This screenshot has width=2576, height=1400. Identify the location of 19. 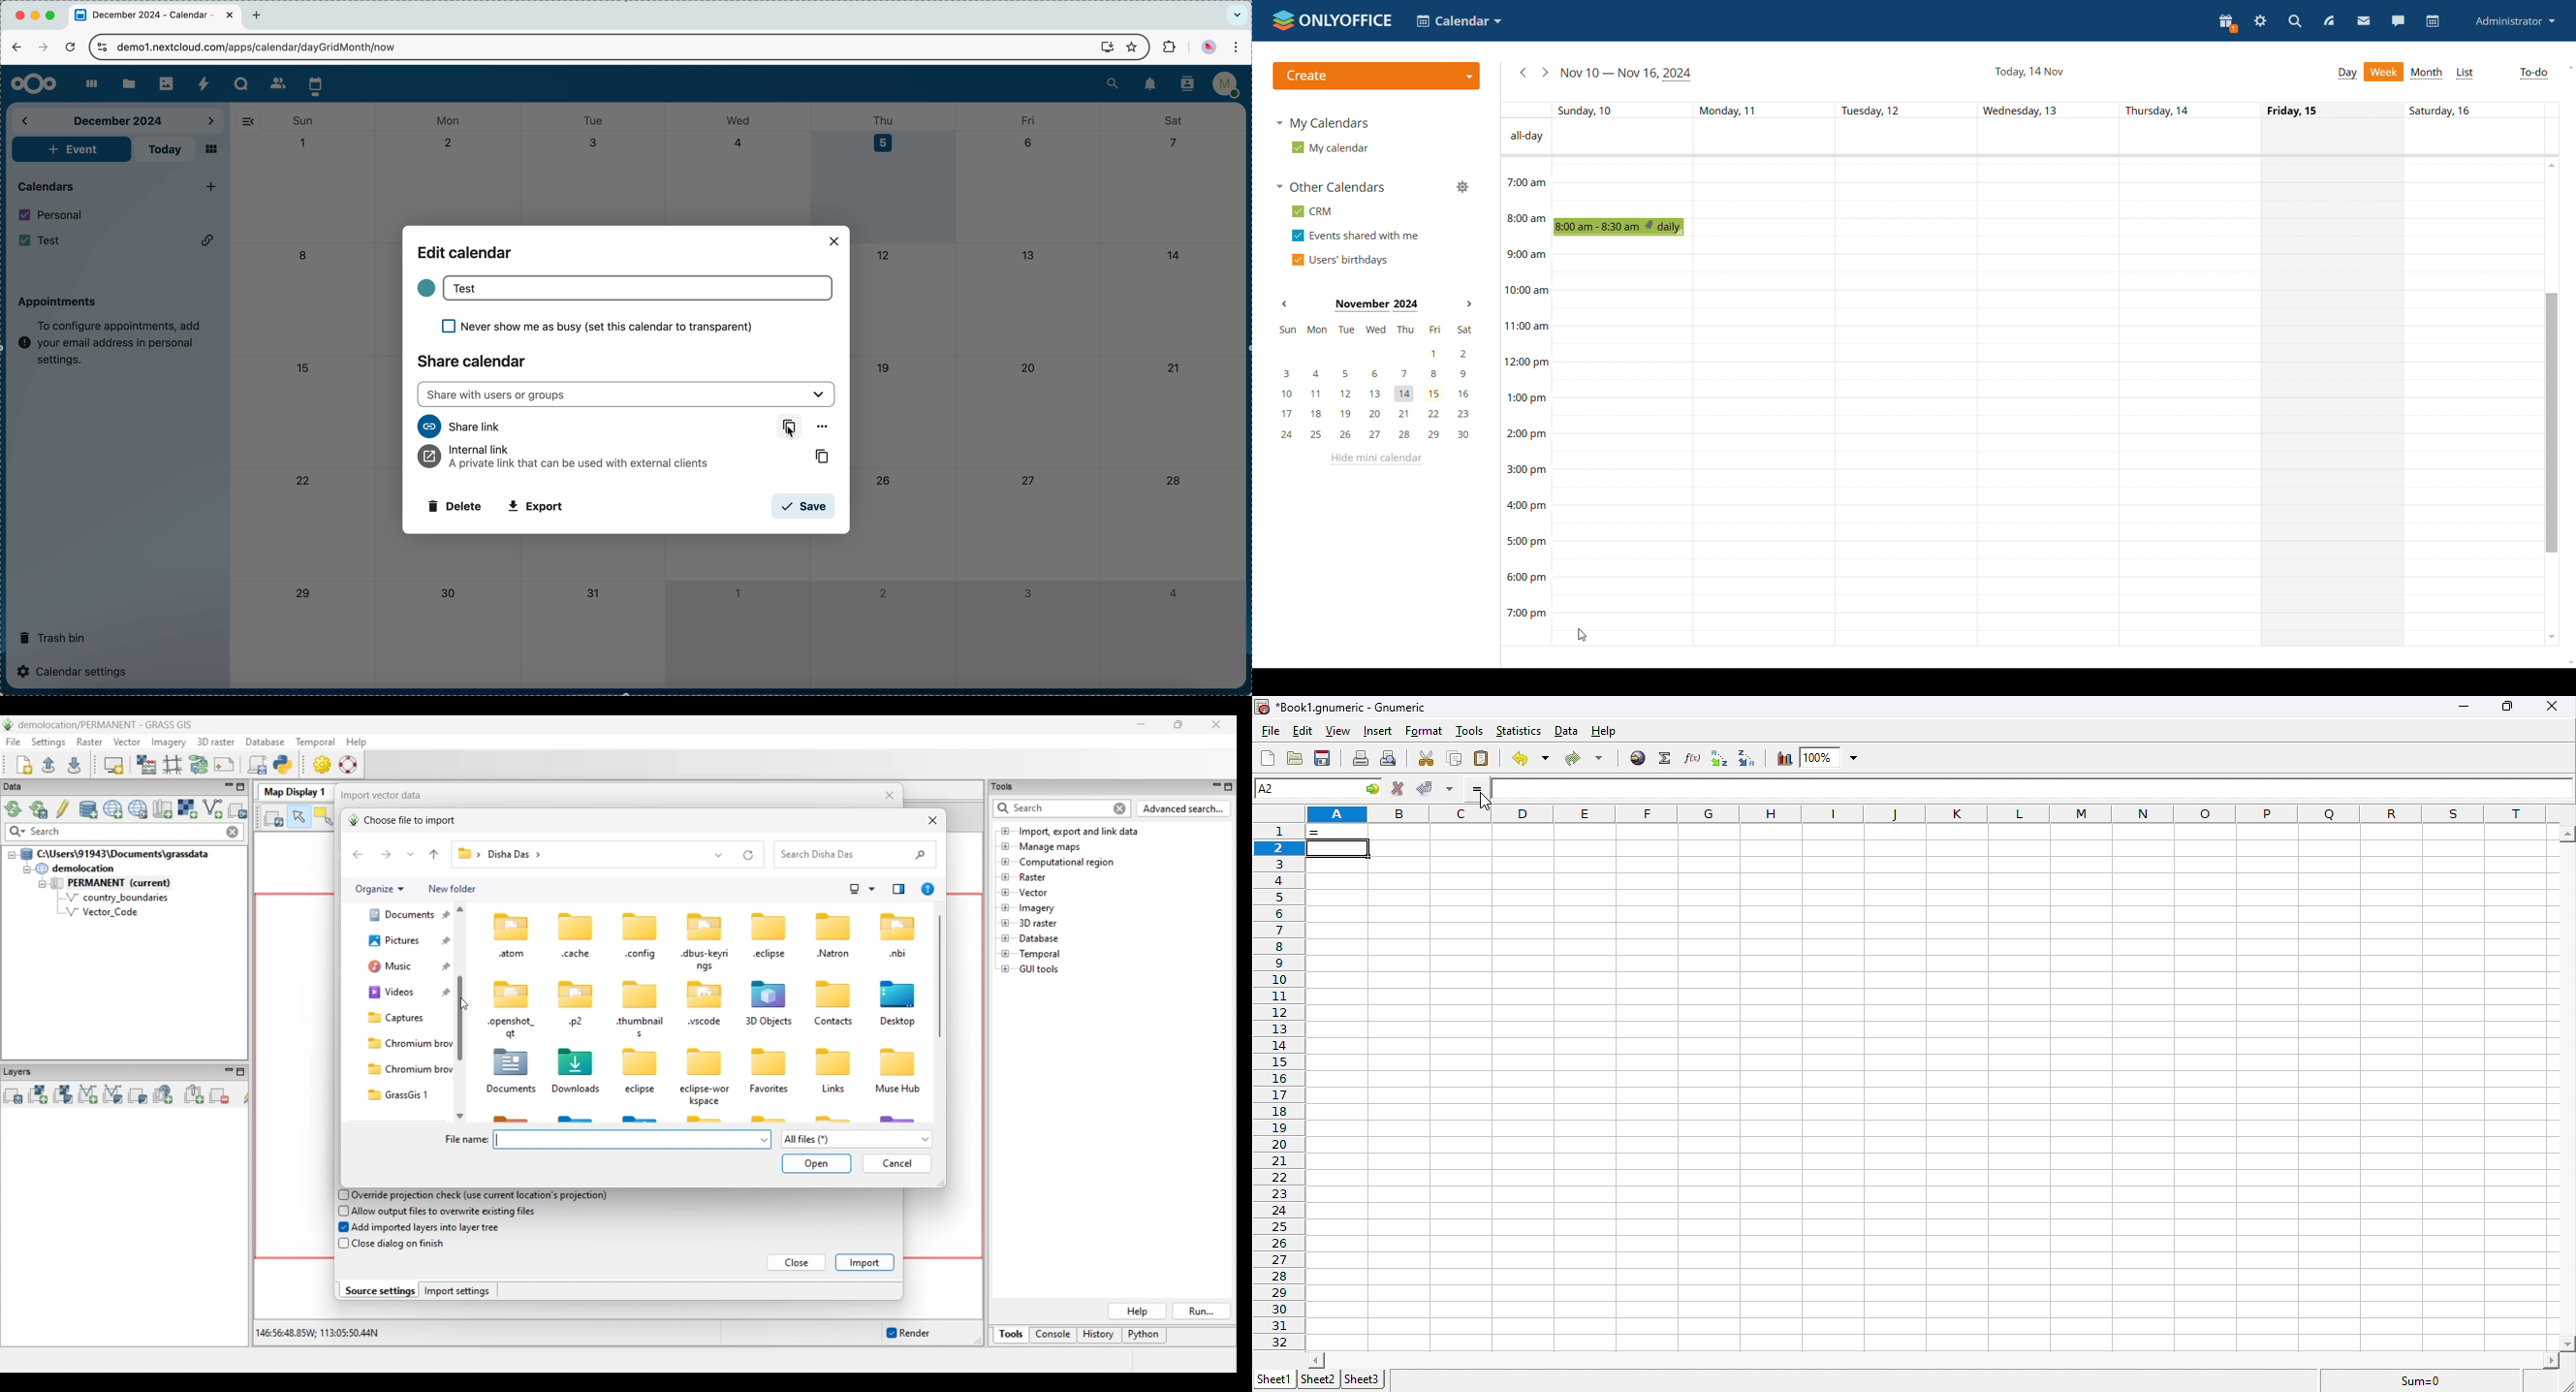
(884, 367).